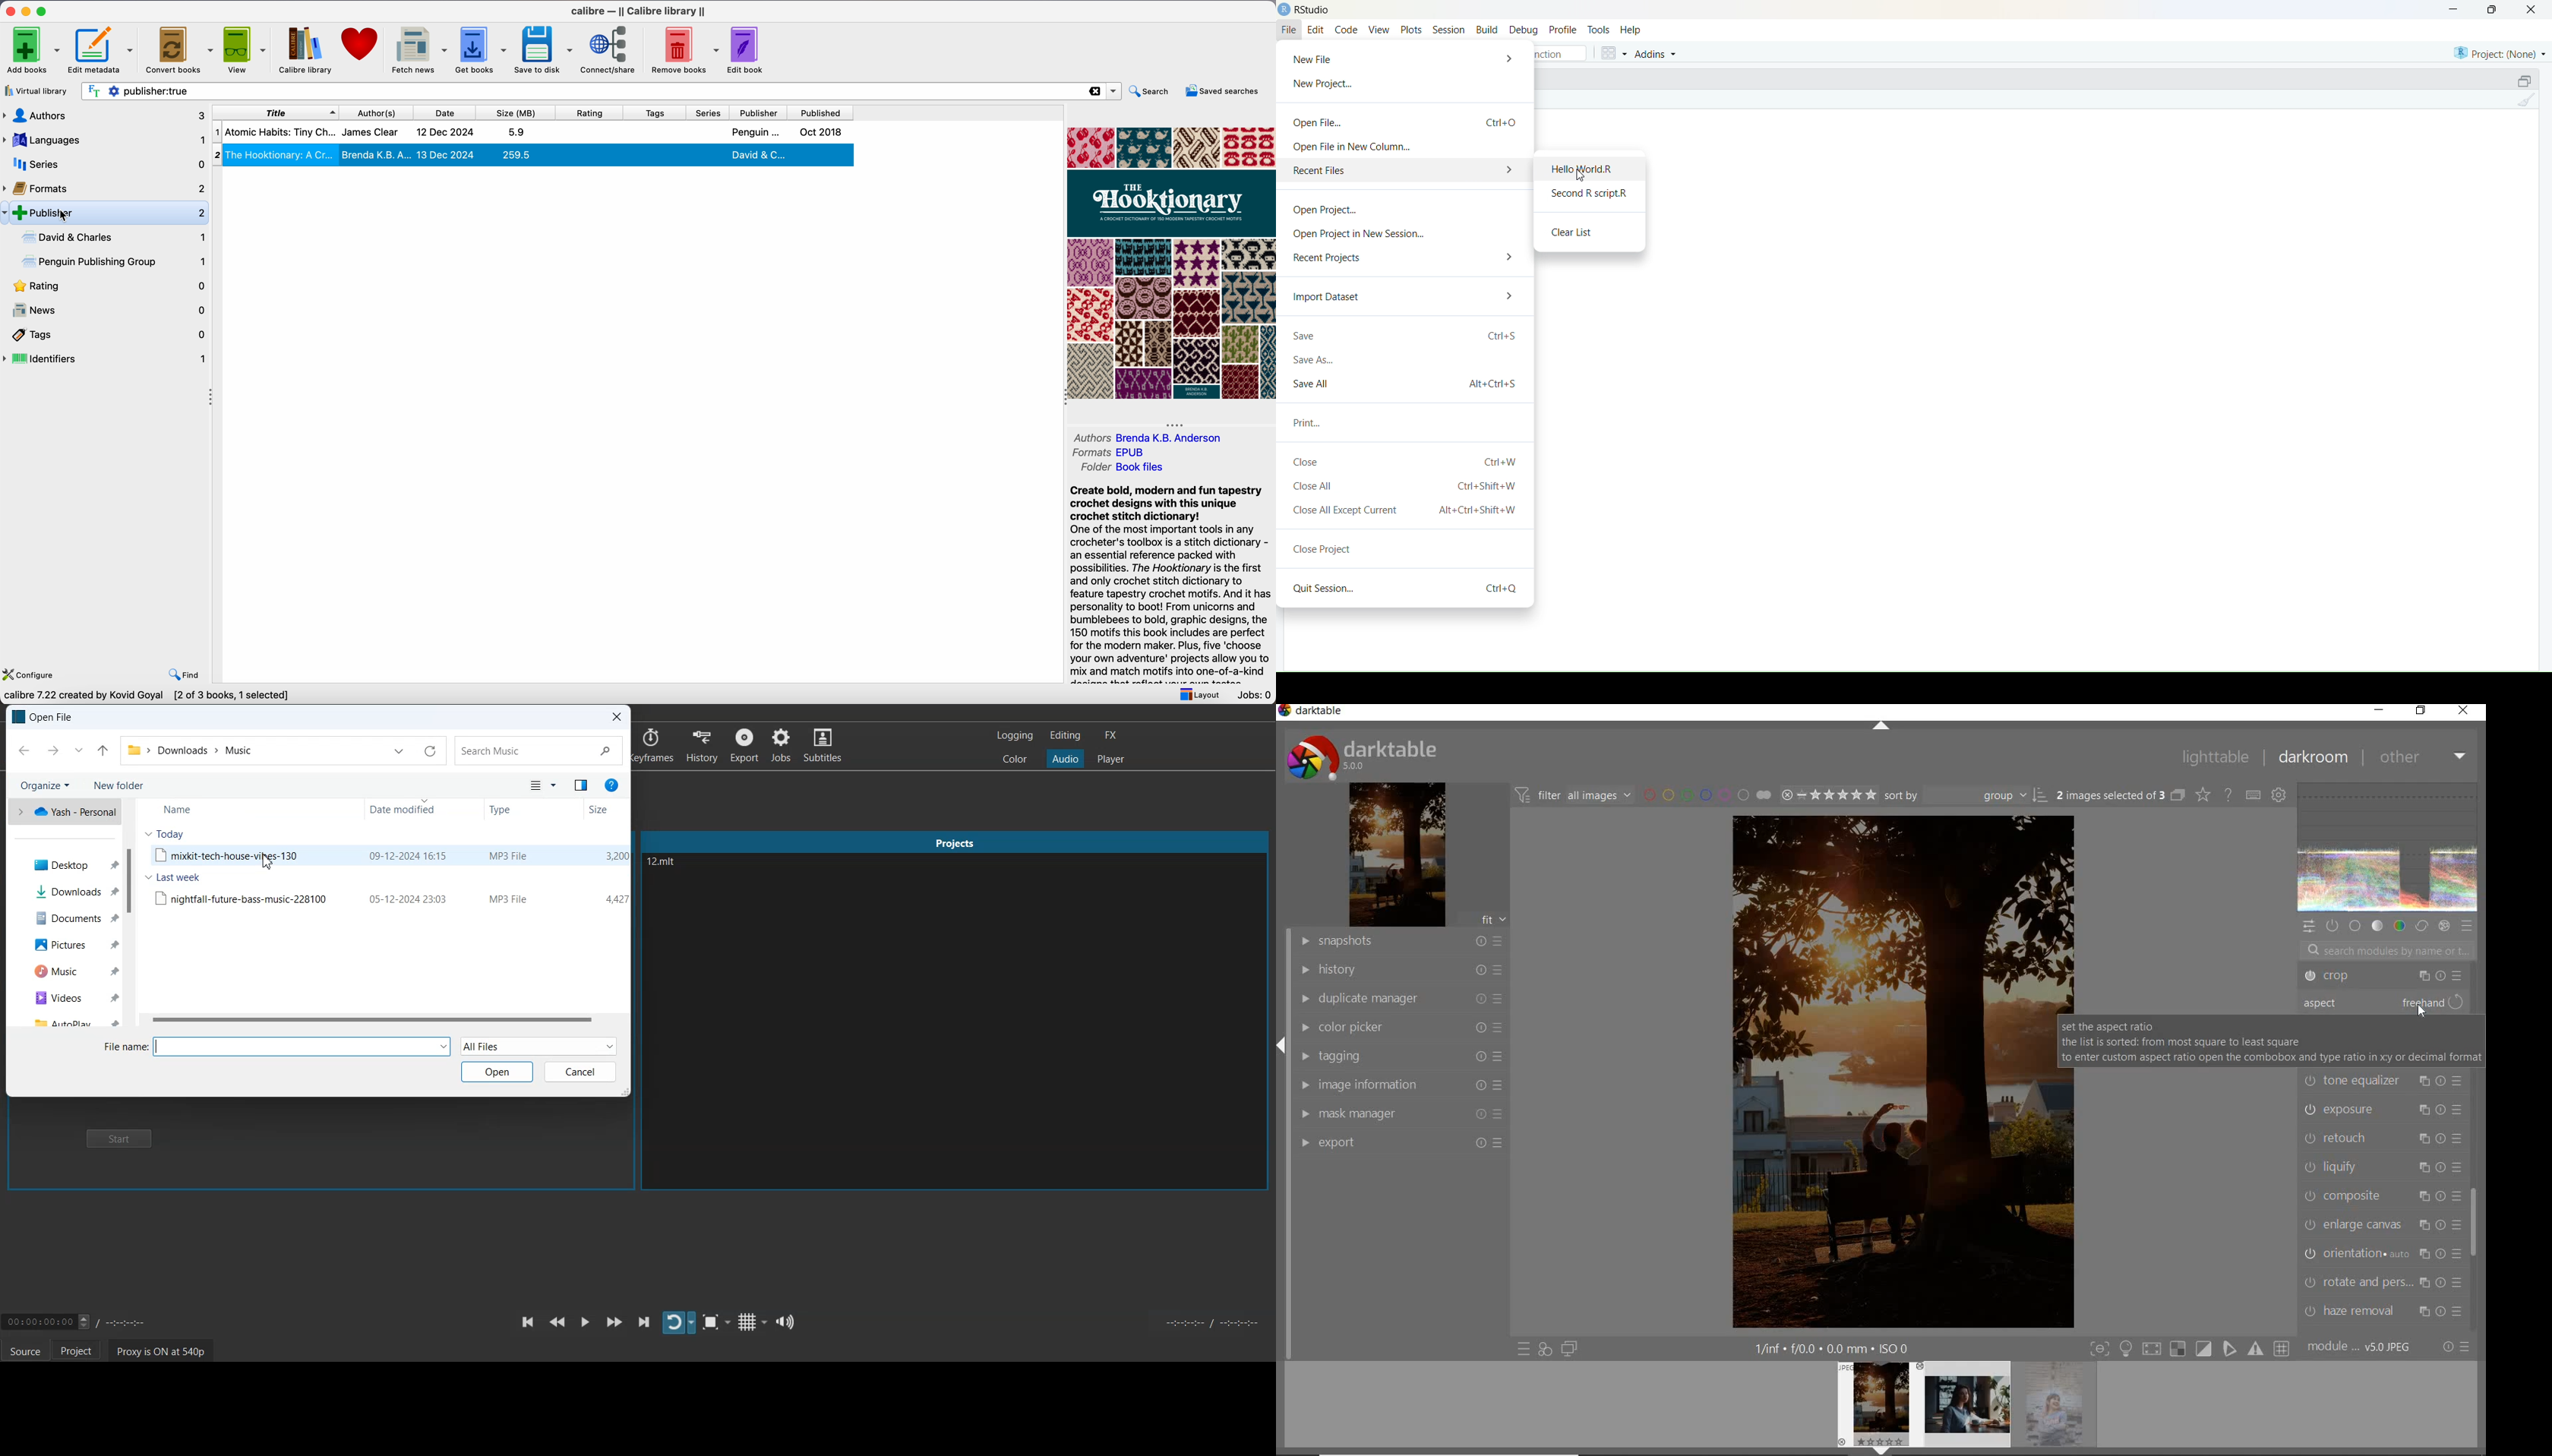 The image size is (2576, 1456). I want to click on folder Book files, so click(1124, 467).